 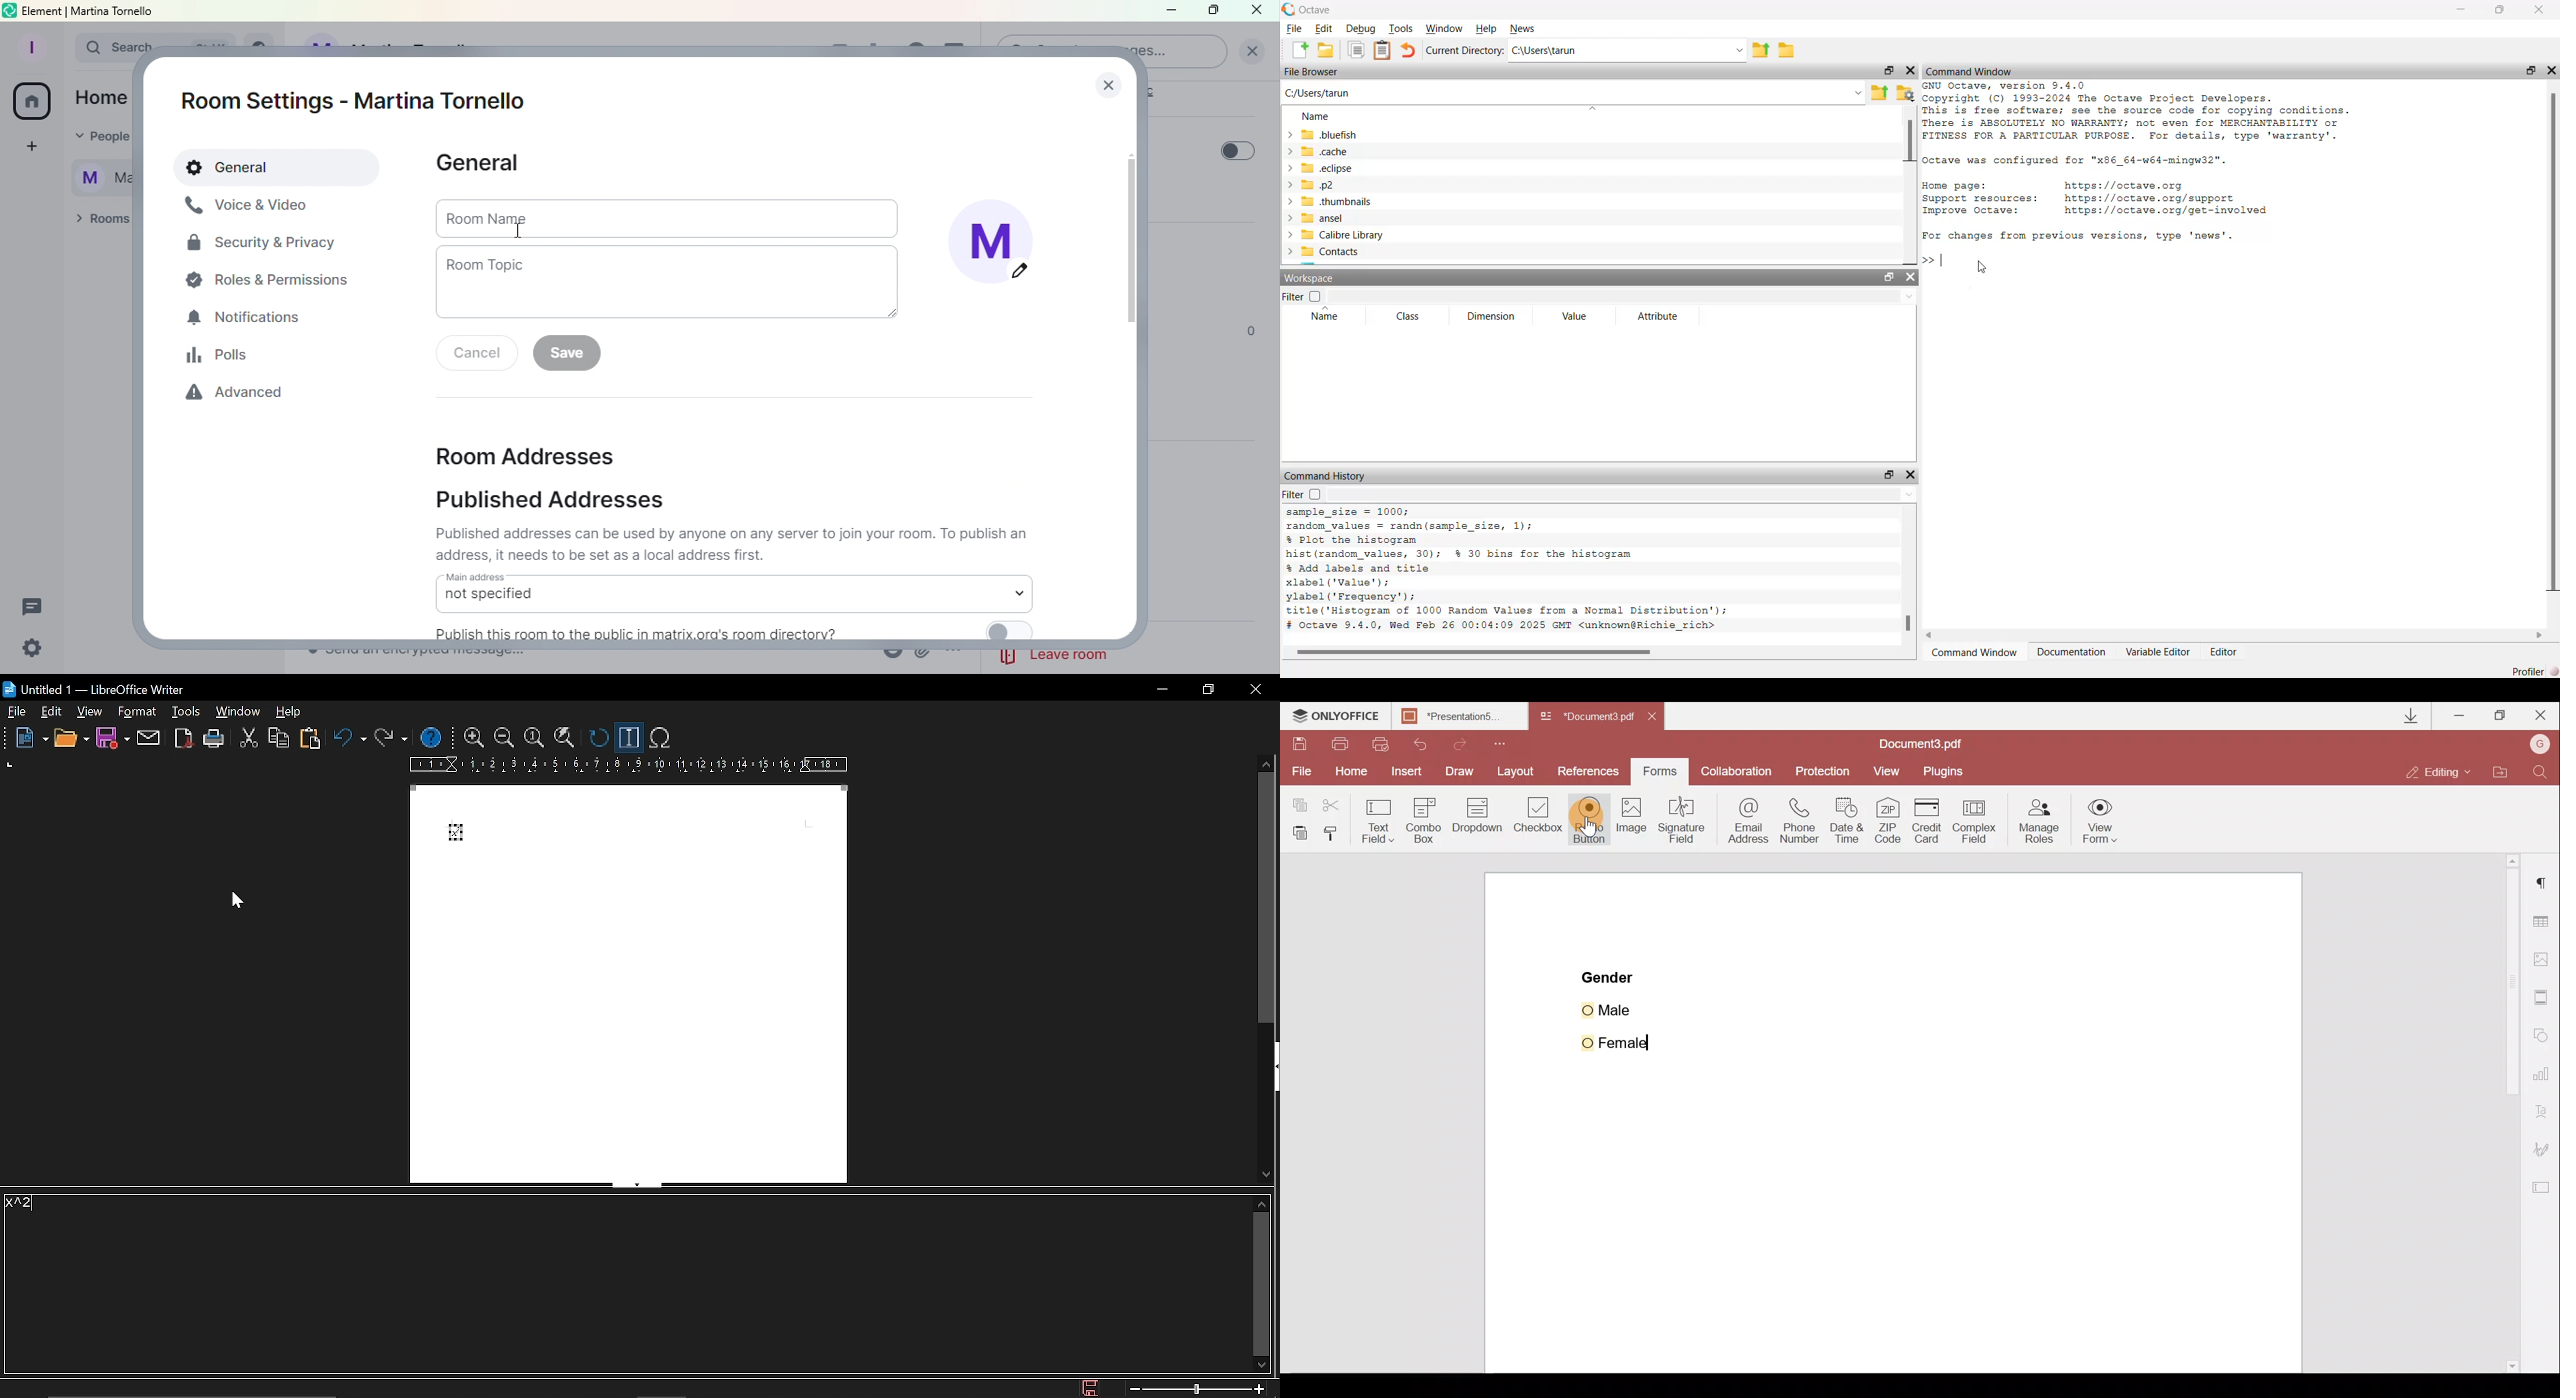 What do you see at coordinates (1491, 317) in the screenshot?
I see `Dimension` at bounding box center [1491, 317].